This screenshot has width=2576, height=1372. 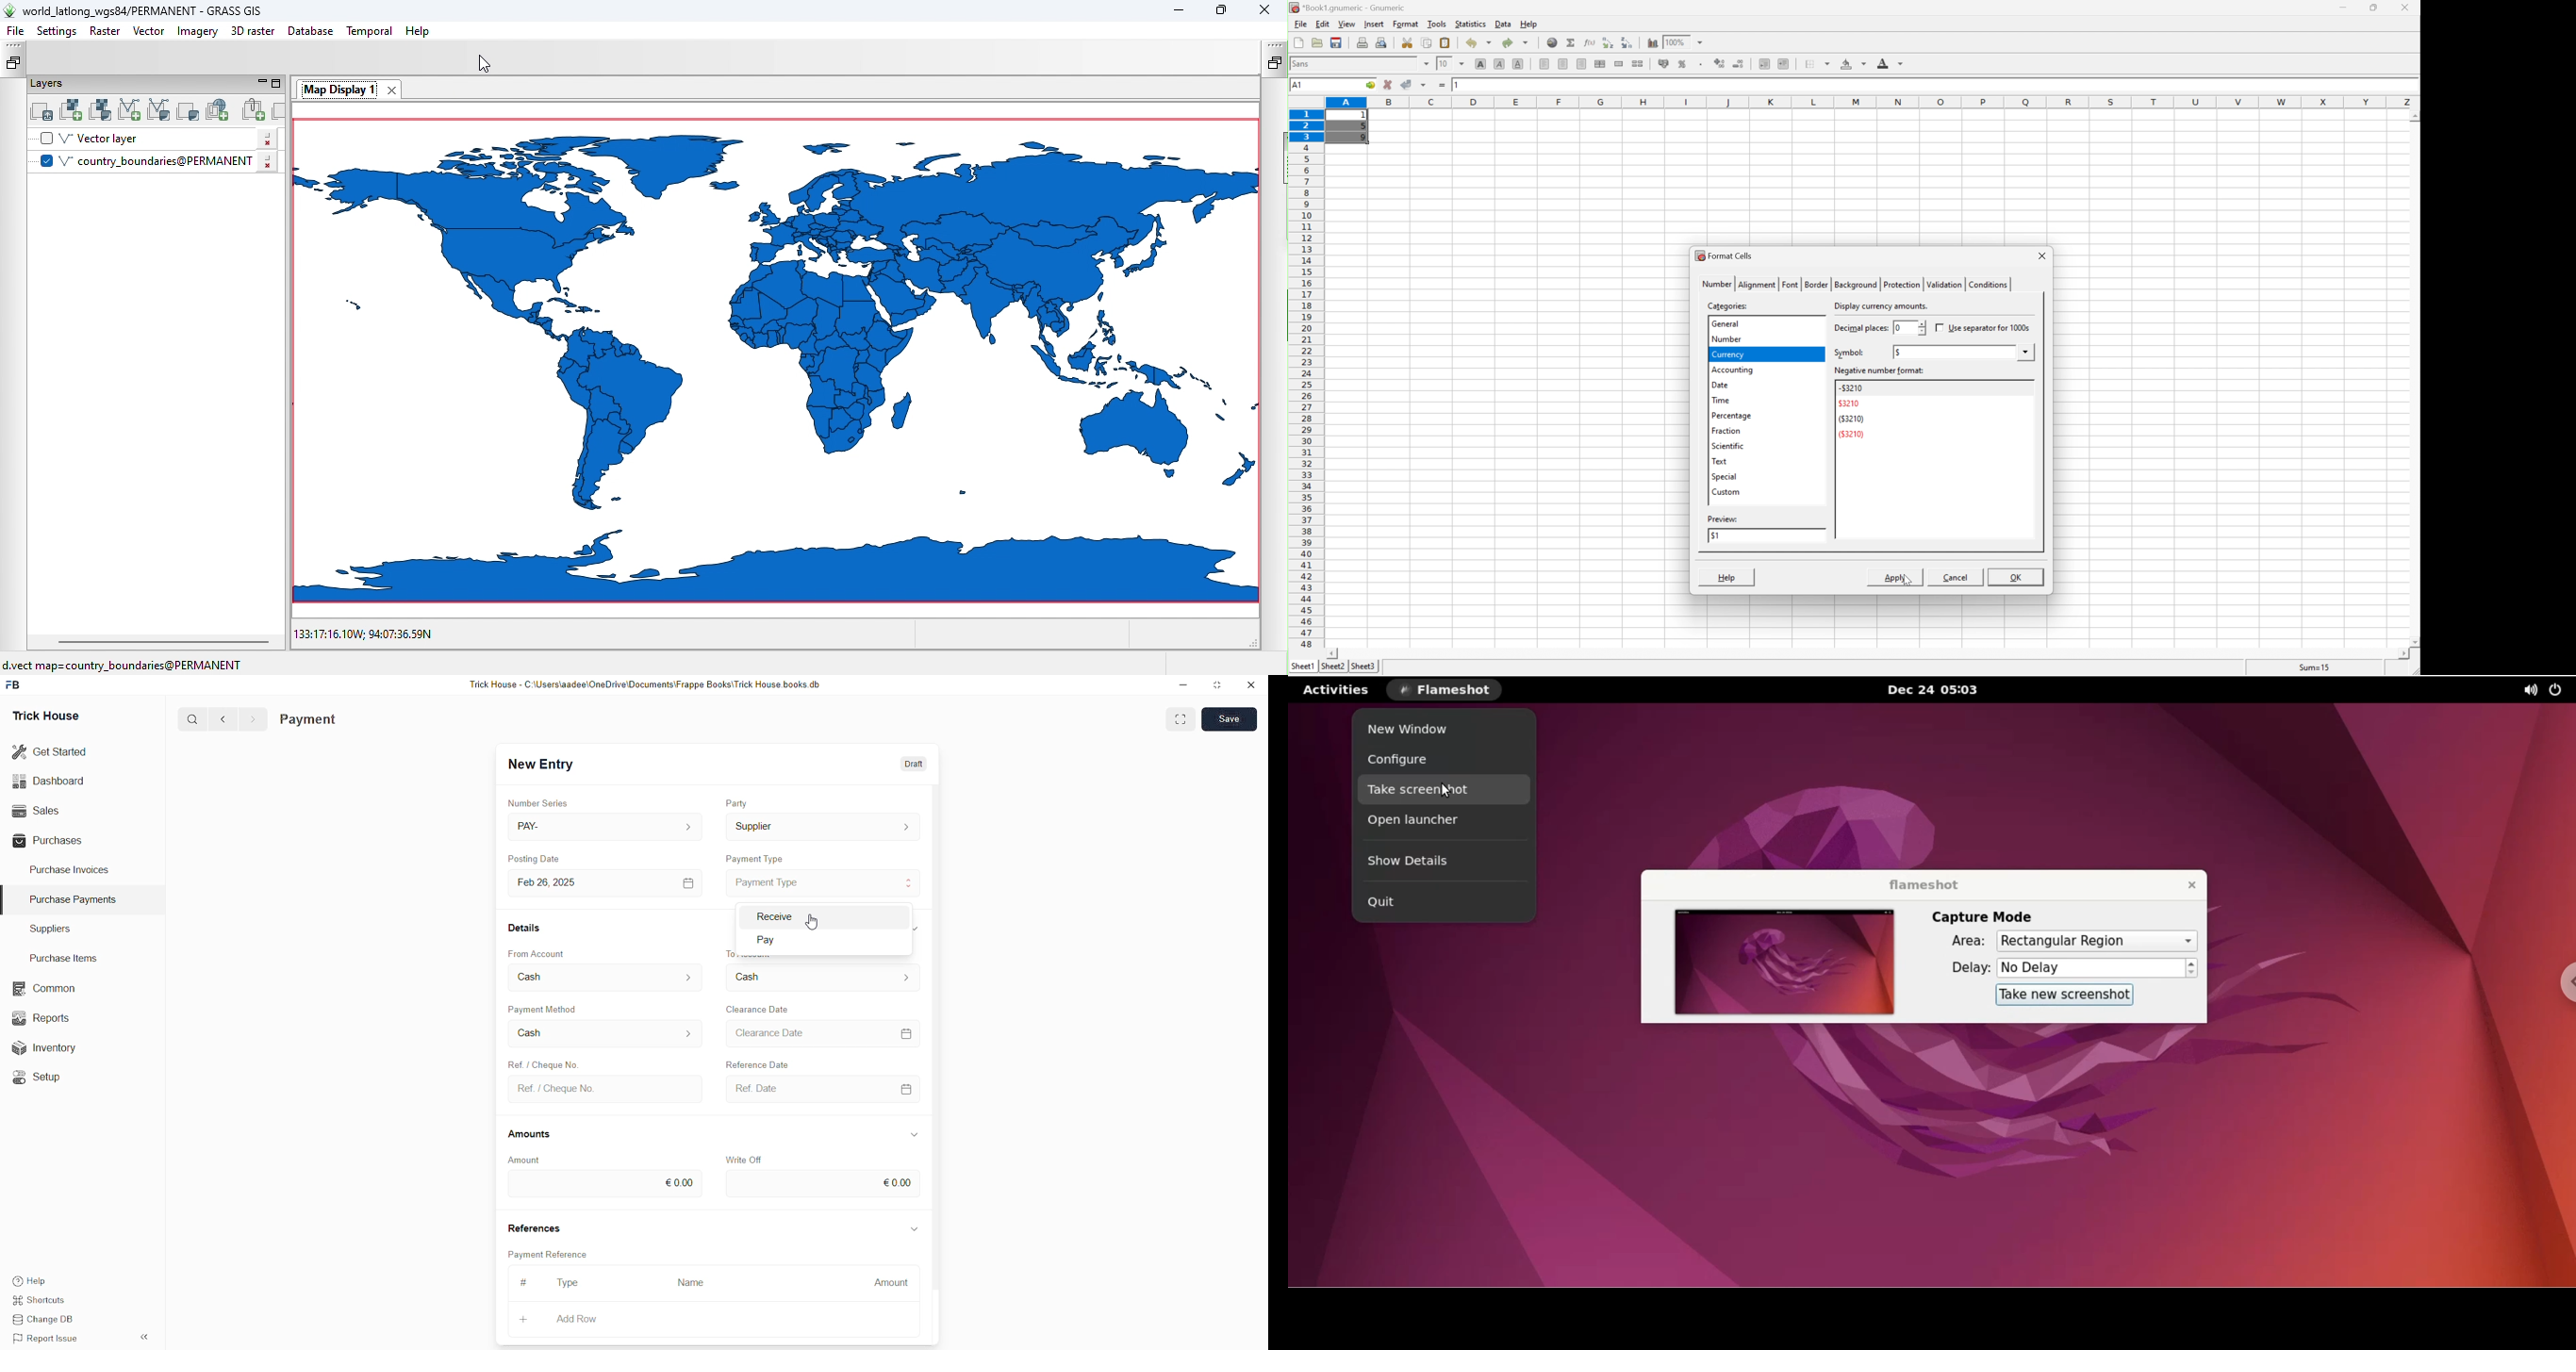 What do you see at coordinates (691, 1283) in the screenshot?
I see `Name` at bounding box center [691, 1283].